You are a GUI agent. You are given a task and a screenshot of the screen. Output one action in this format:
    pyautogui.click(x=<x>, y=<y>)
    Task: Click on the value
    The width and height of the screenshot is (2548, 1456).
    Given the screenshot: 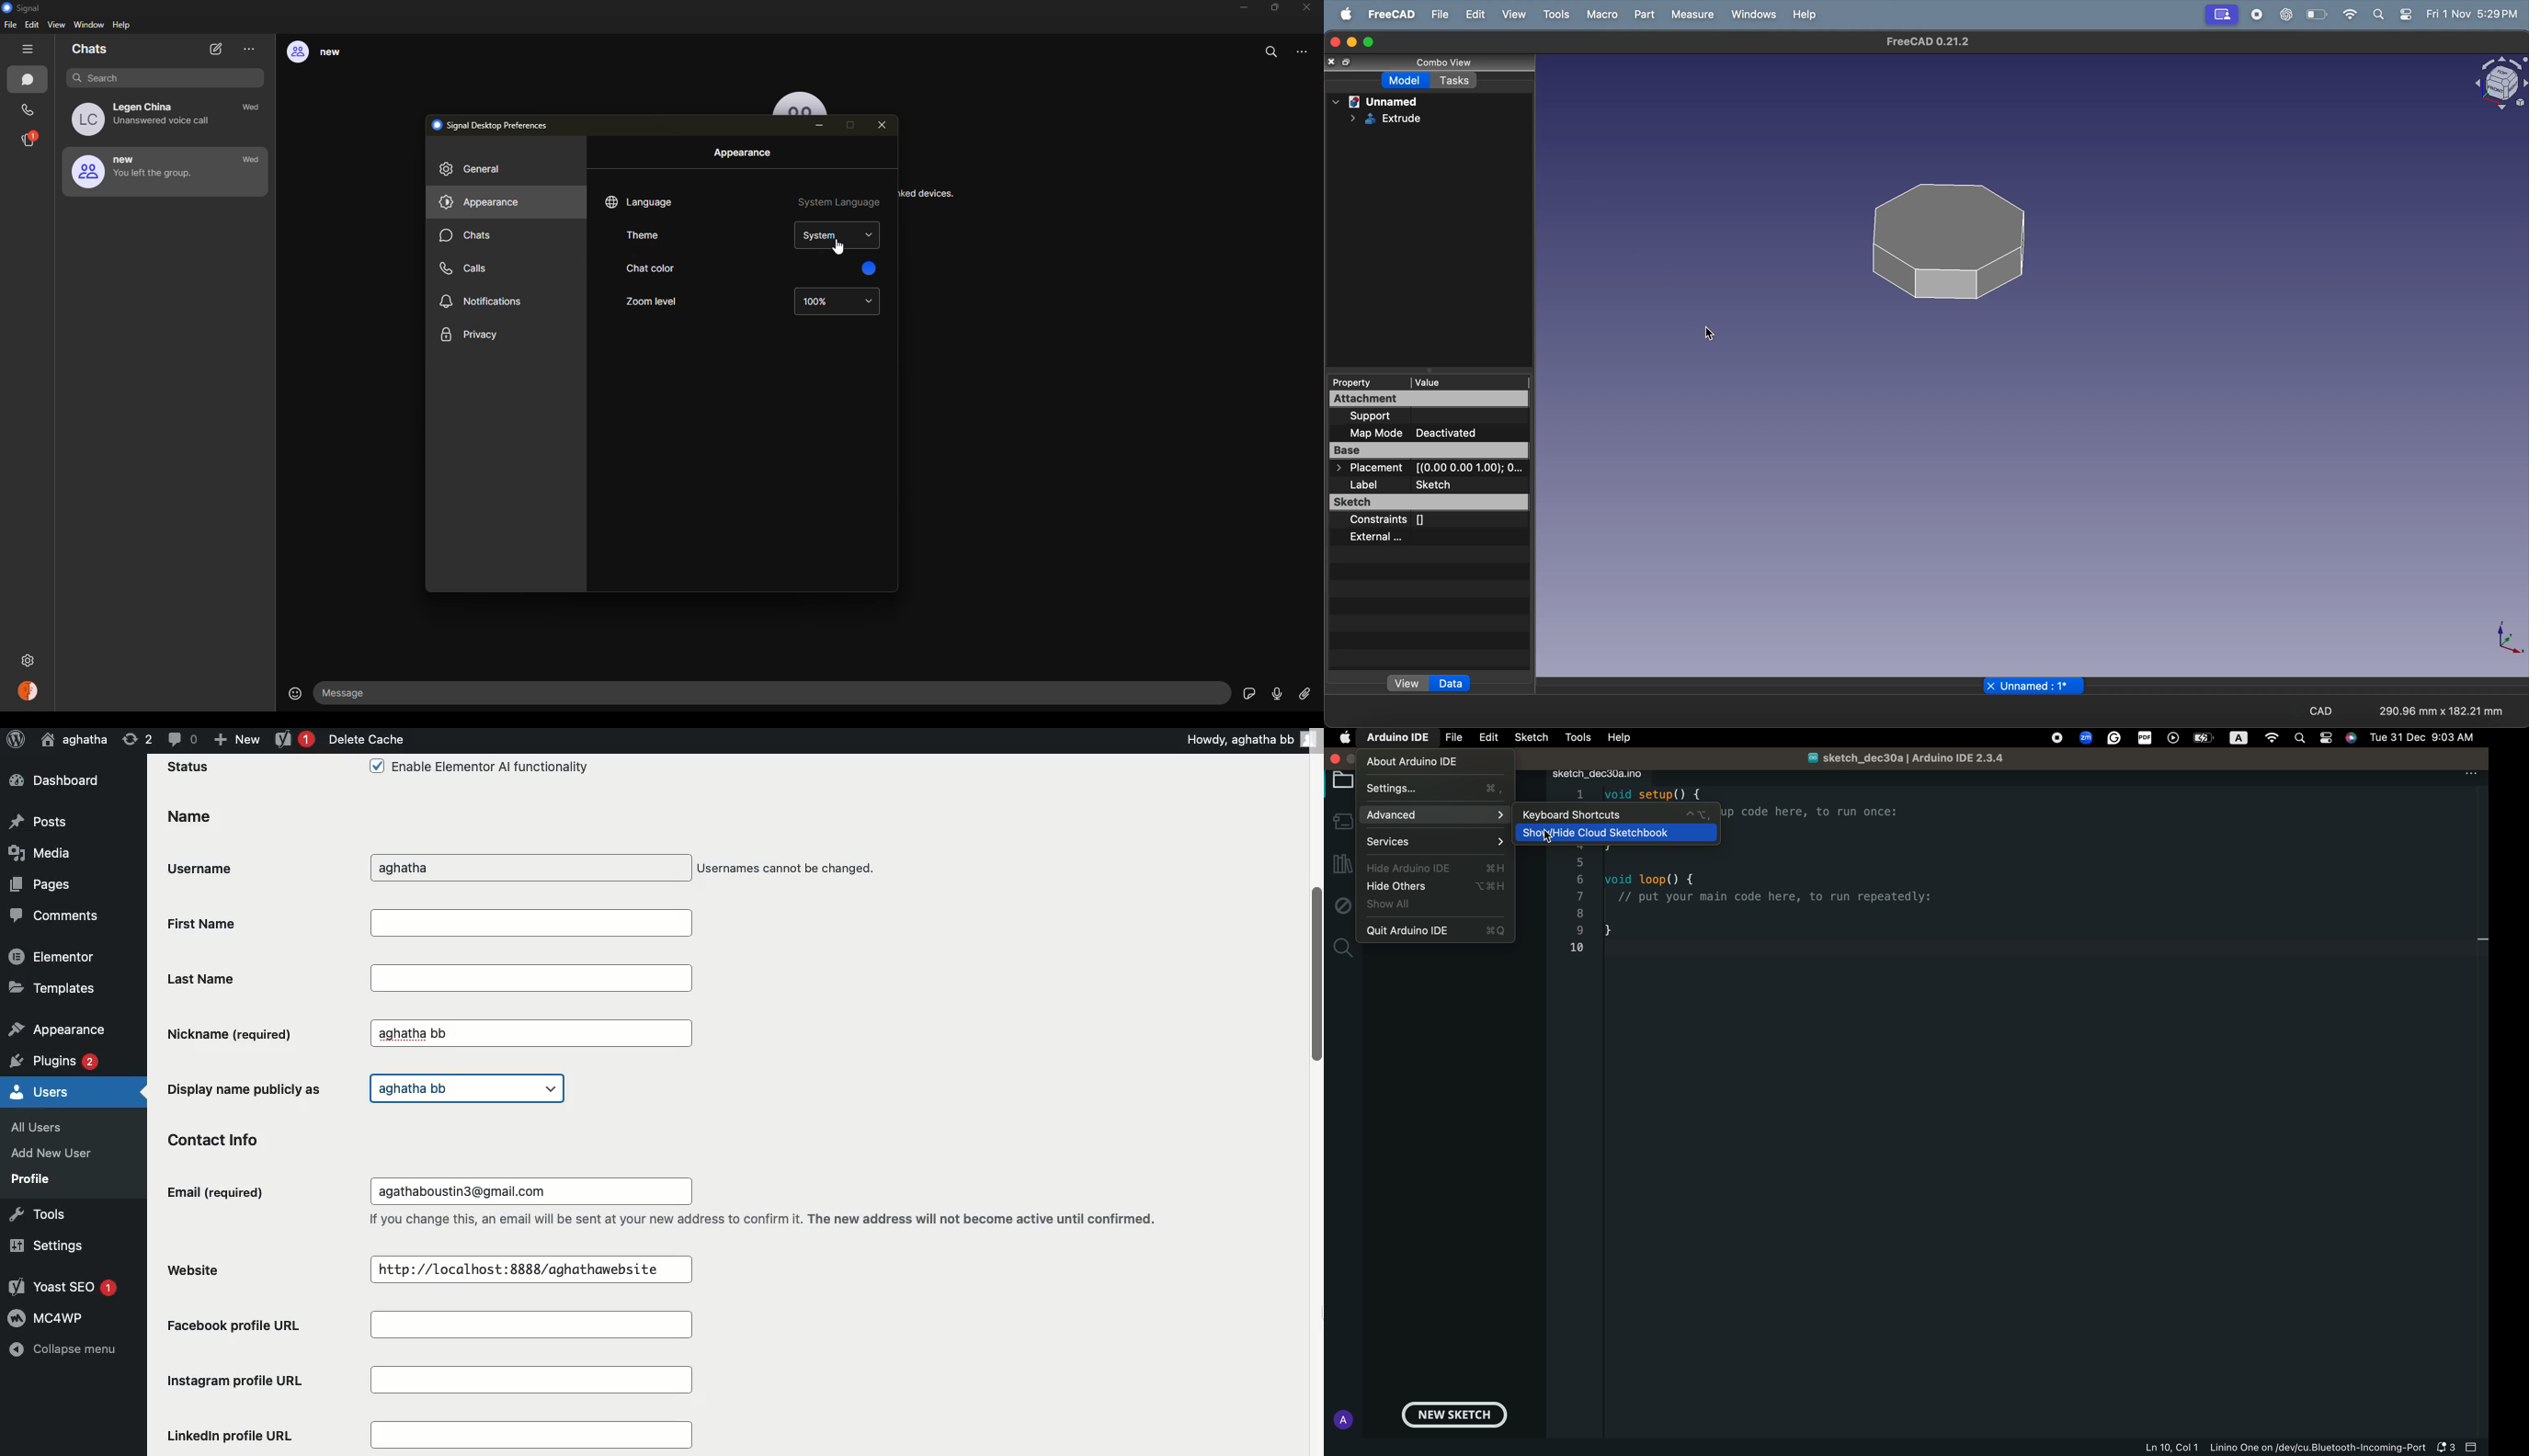 What is the action you would take?
    pyautogui.click(x=1463, y=383)
    